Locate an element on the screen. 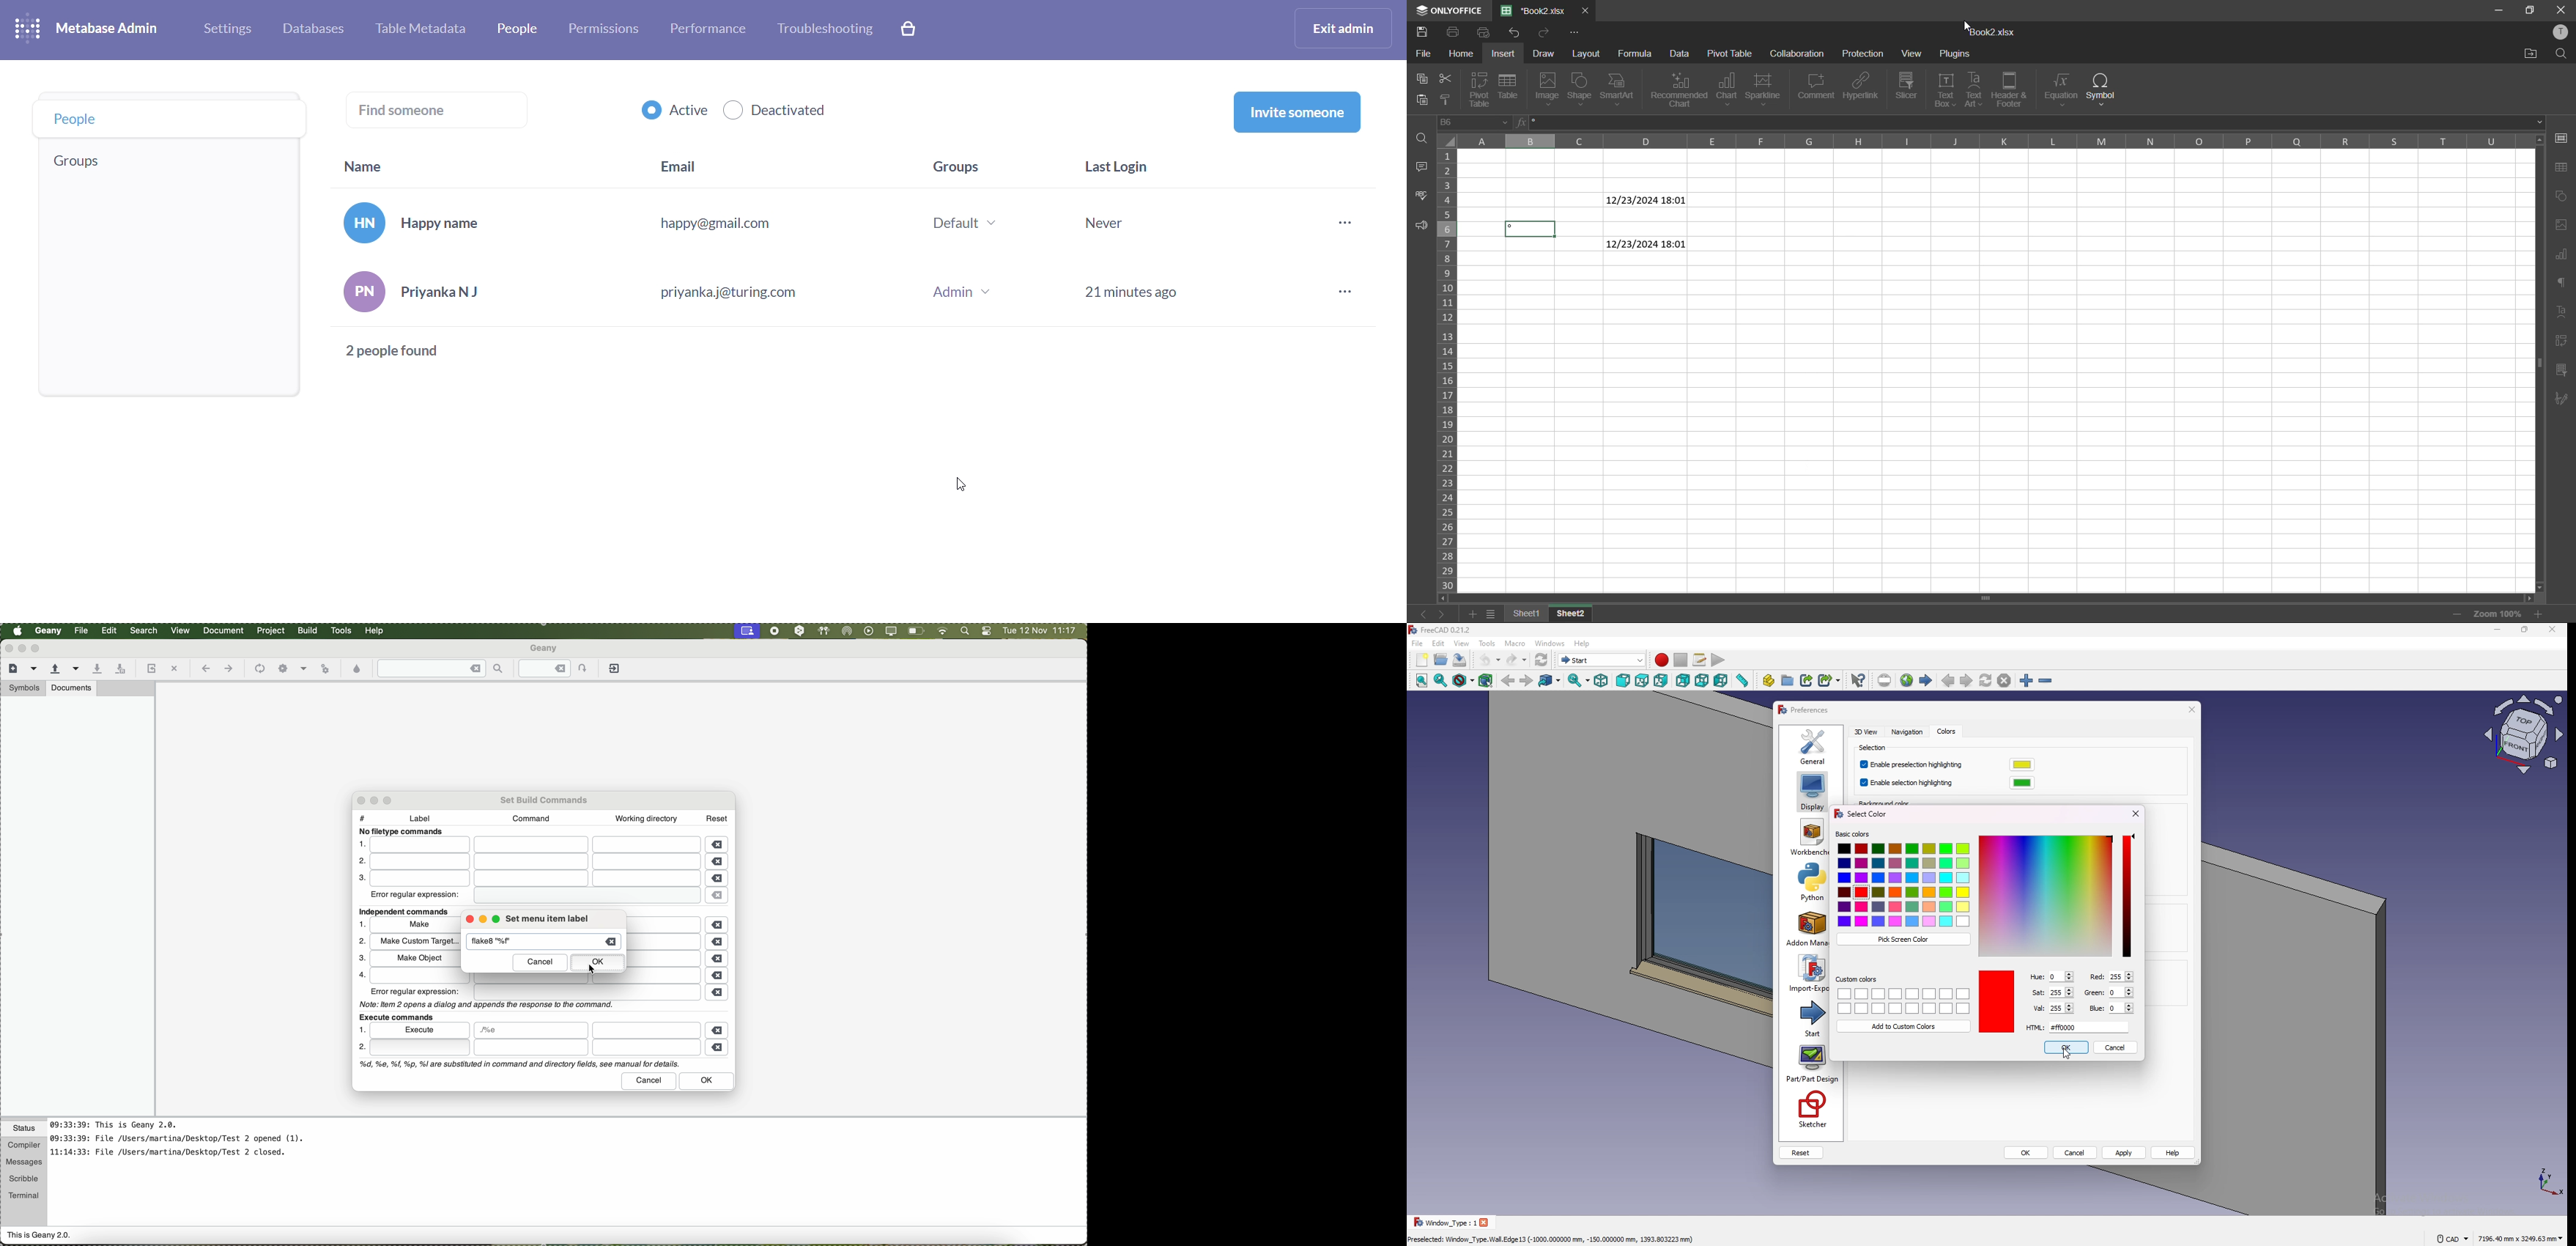 This screenshot has width=2576, height=1260. collaboration is located at coordinates (1798, 54).